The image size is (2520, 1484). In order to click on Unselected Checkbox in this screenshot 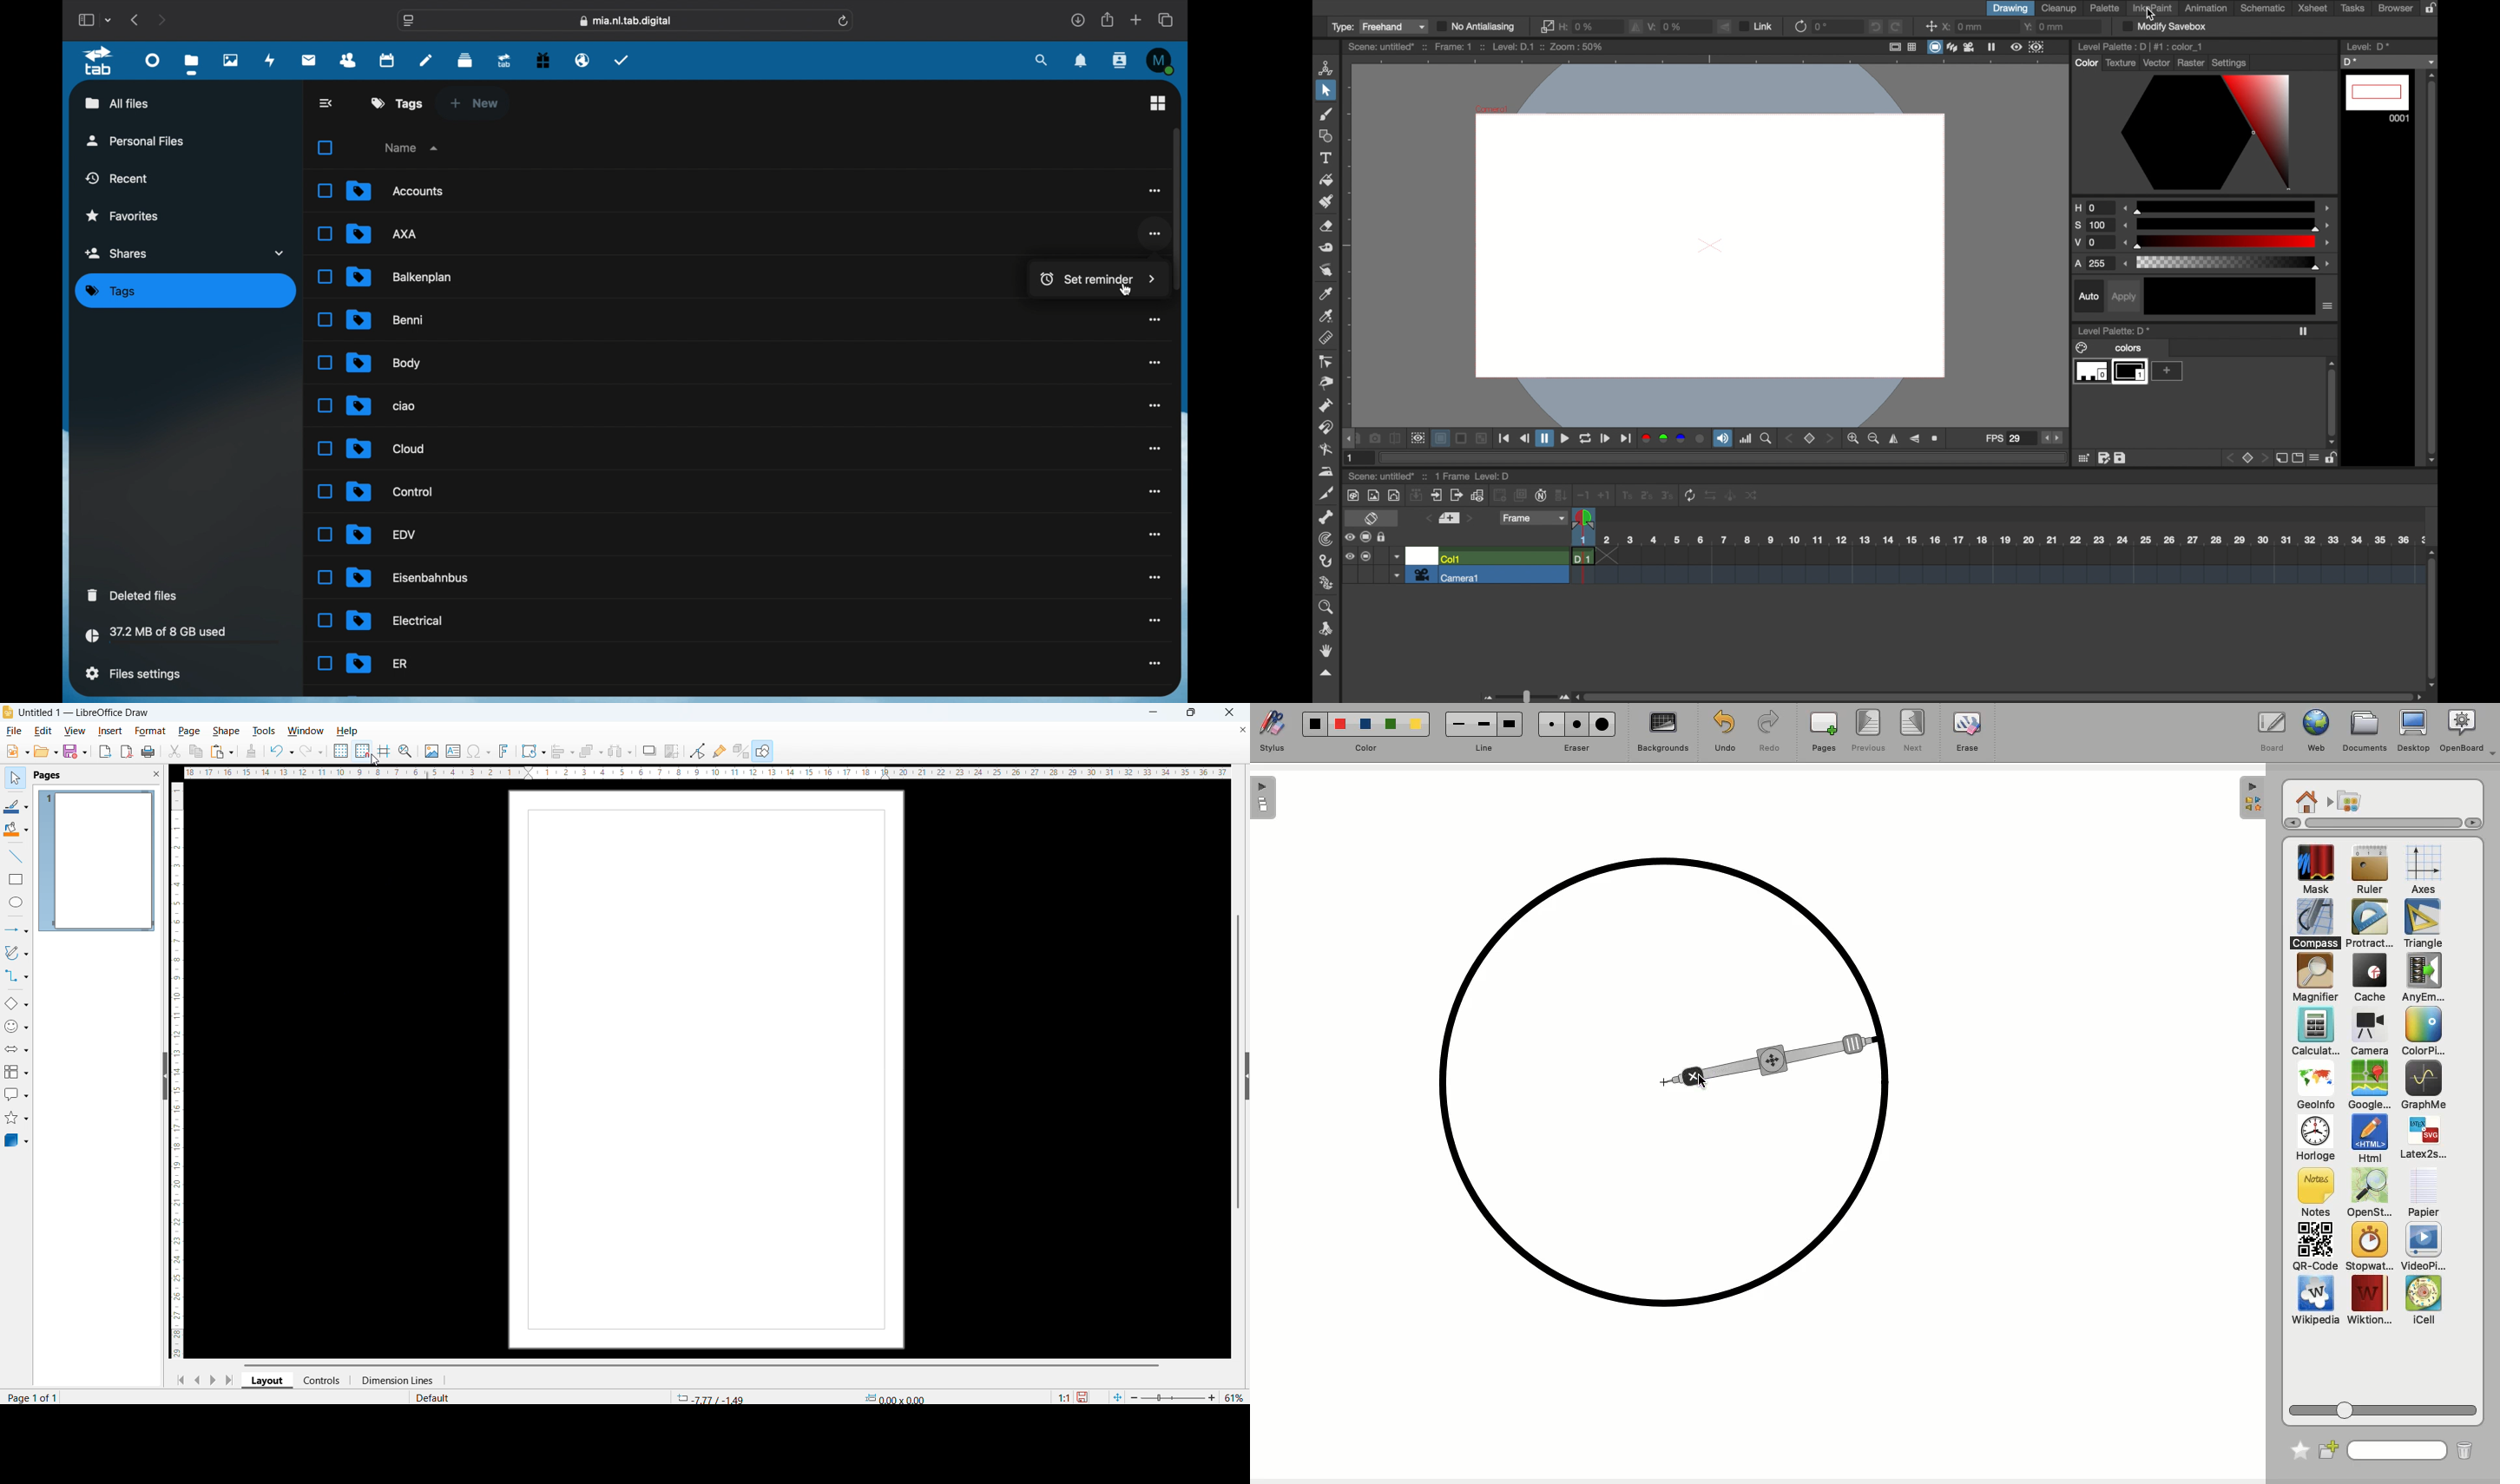, I will do `click(324, 277)`.